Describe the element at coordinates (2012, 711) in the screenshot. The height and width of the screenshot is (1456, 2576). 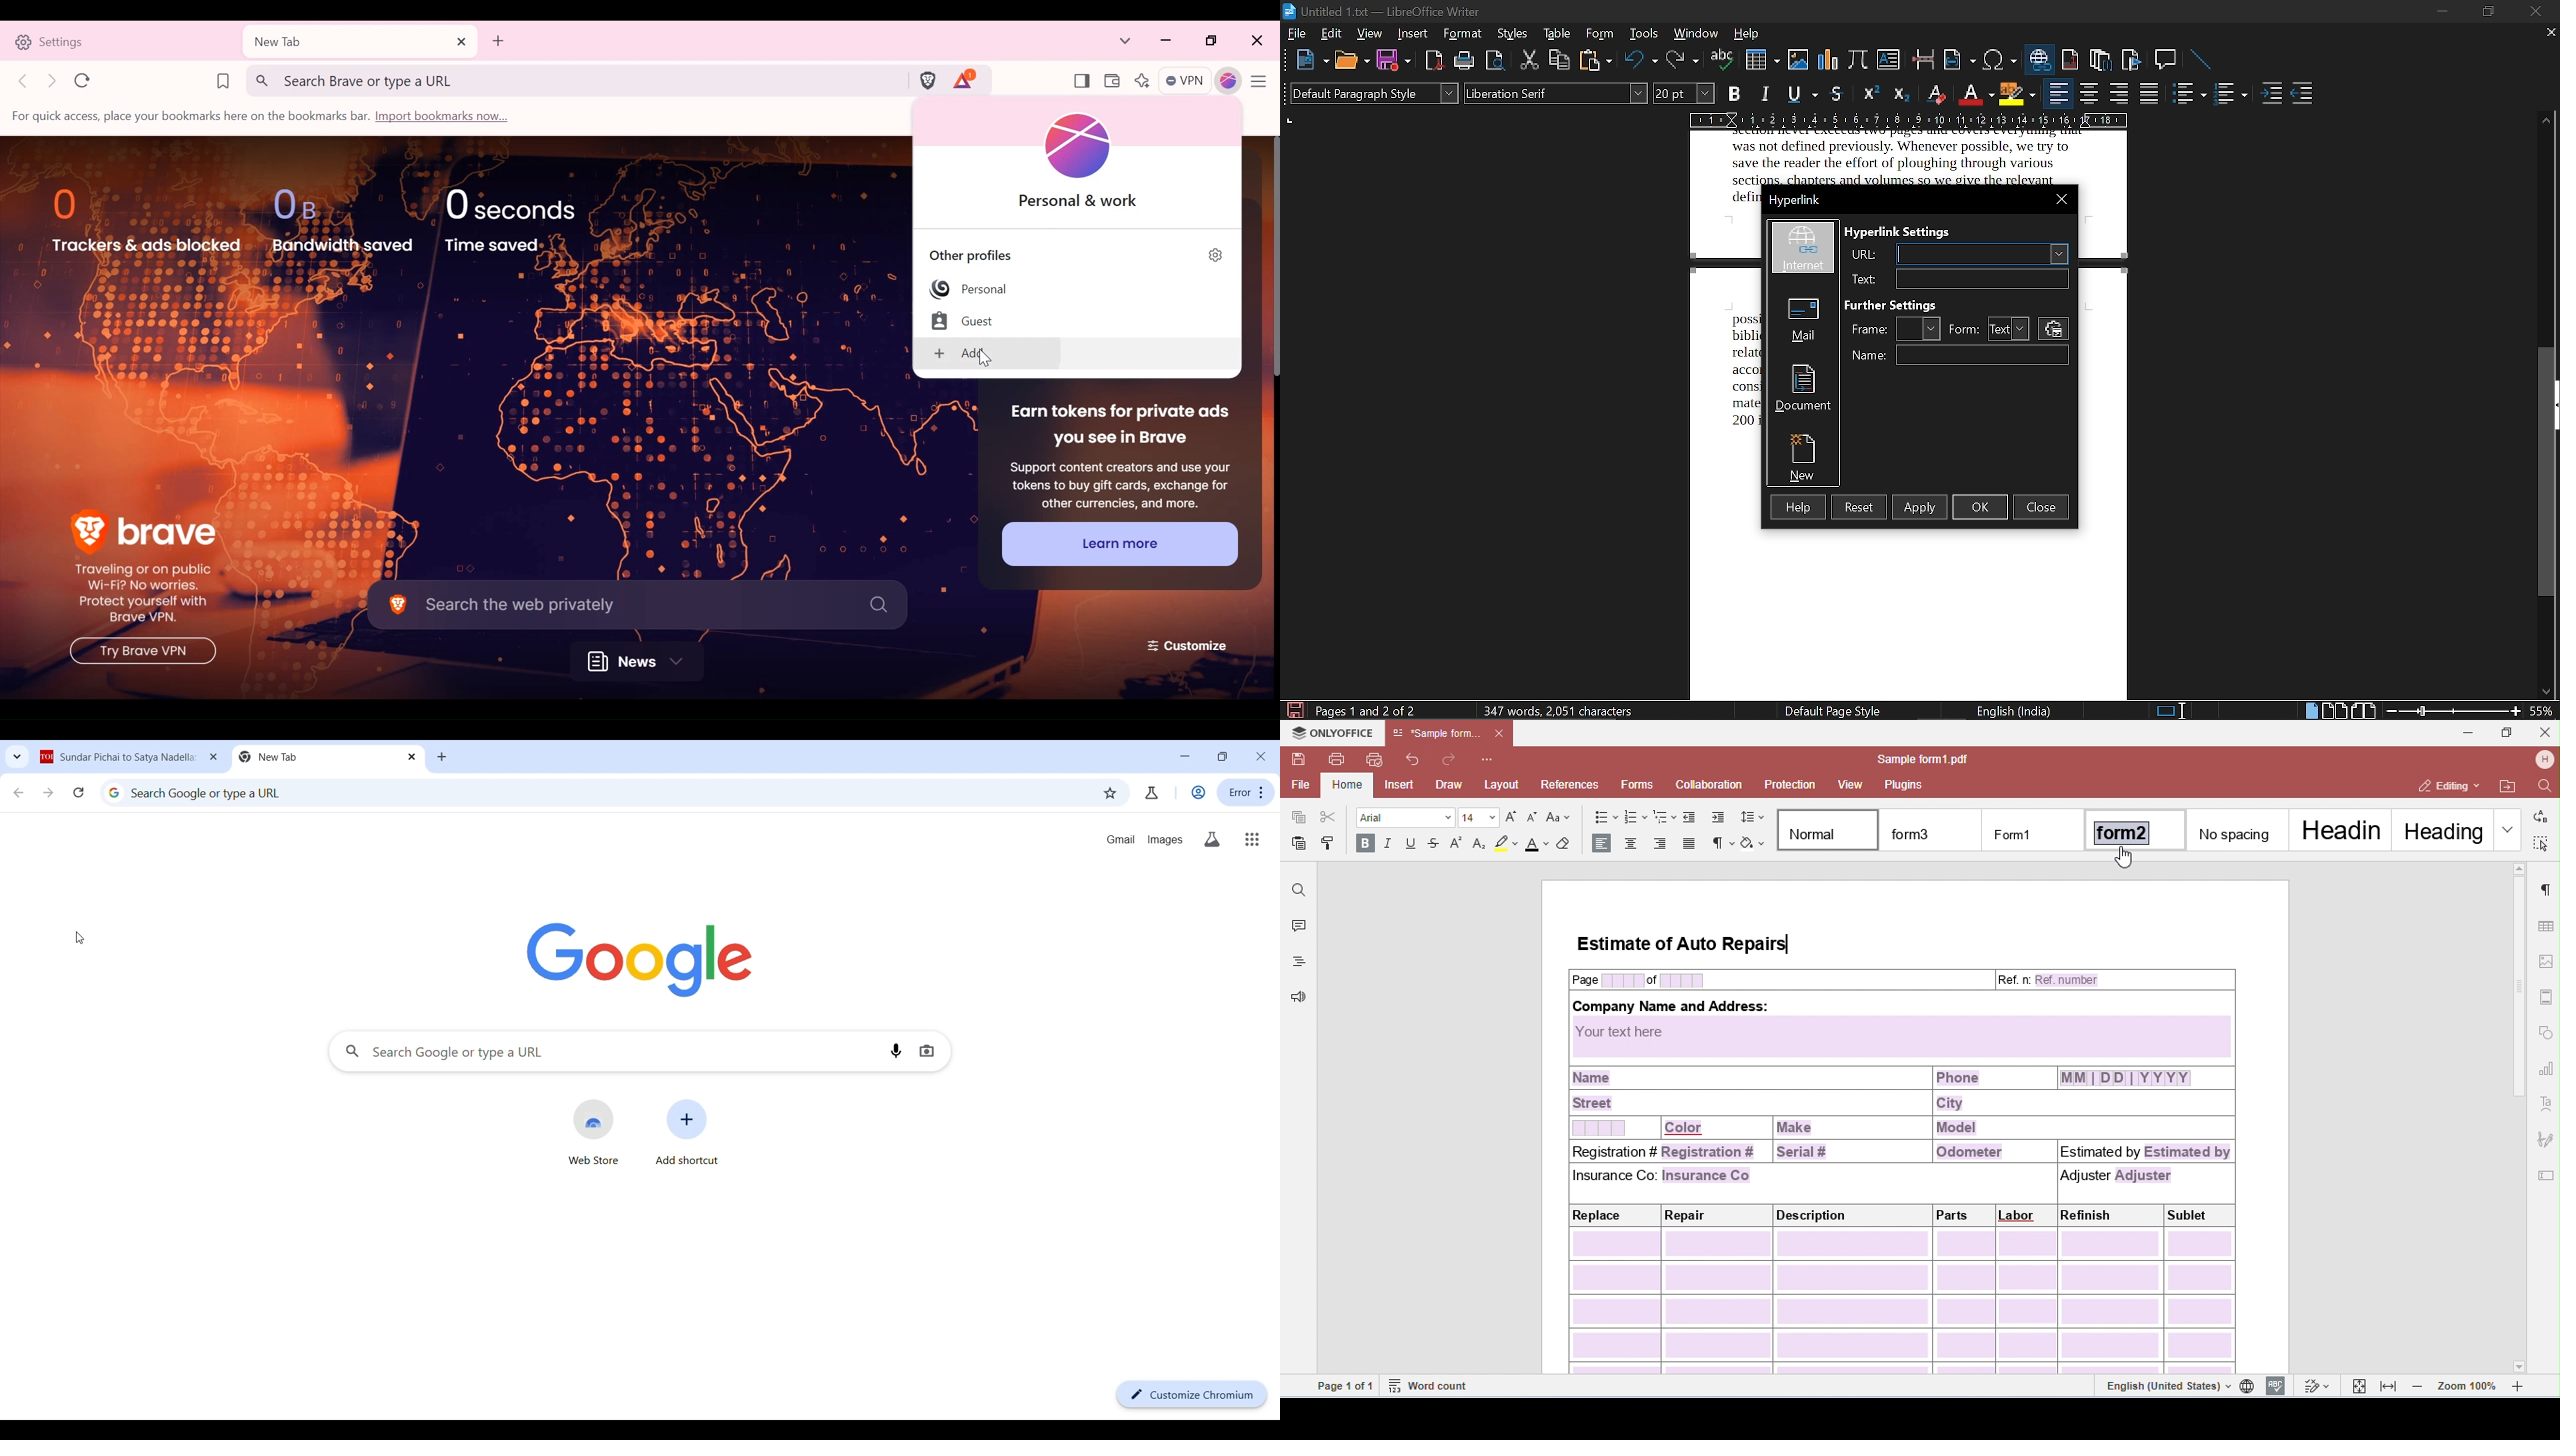
I see `current language` at that location.